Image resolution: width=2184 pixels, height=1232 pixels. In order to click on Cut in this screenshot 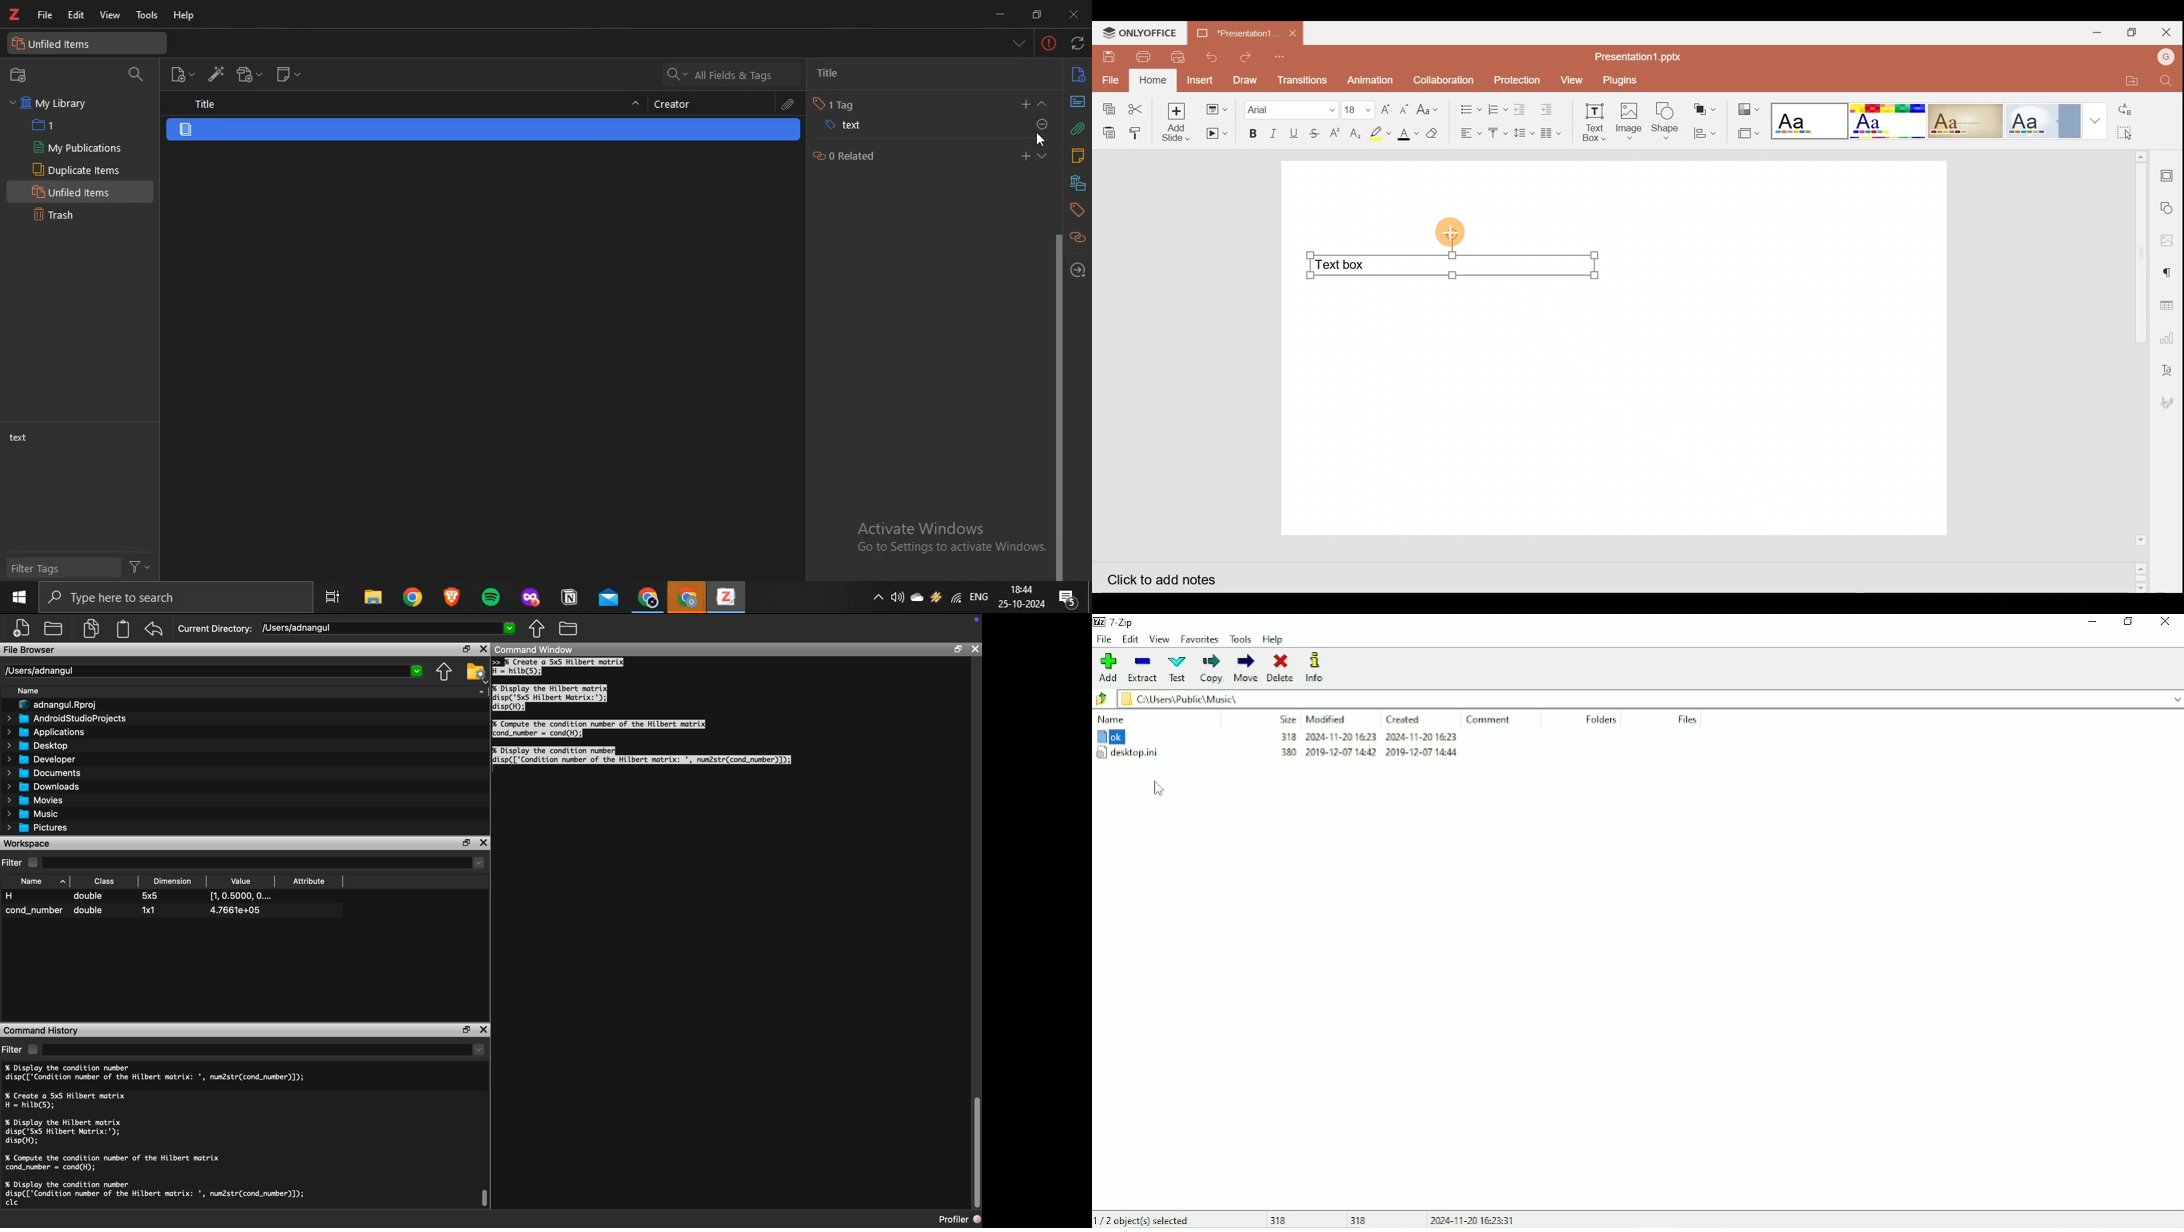, I will do `click(1139, 106)`.